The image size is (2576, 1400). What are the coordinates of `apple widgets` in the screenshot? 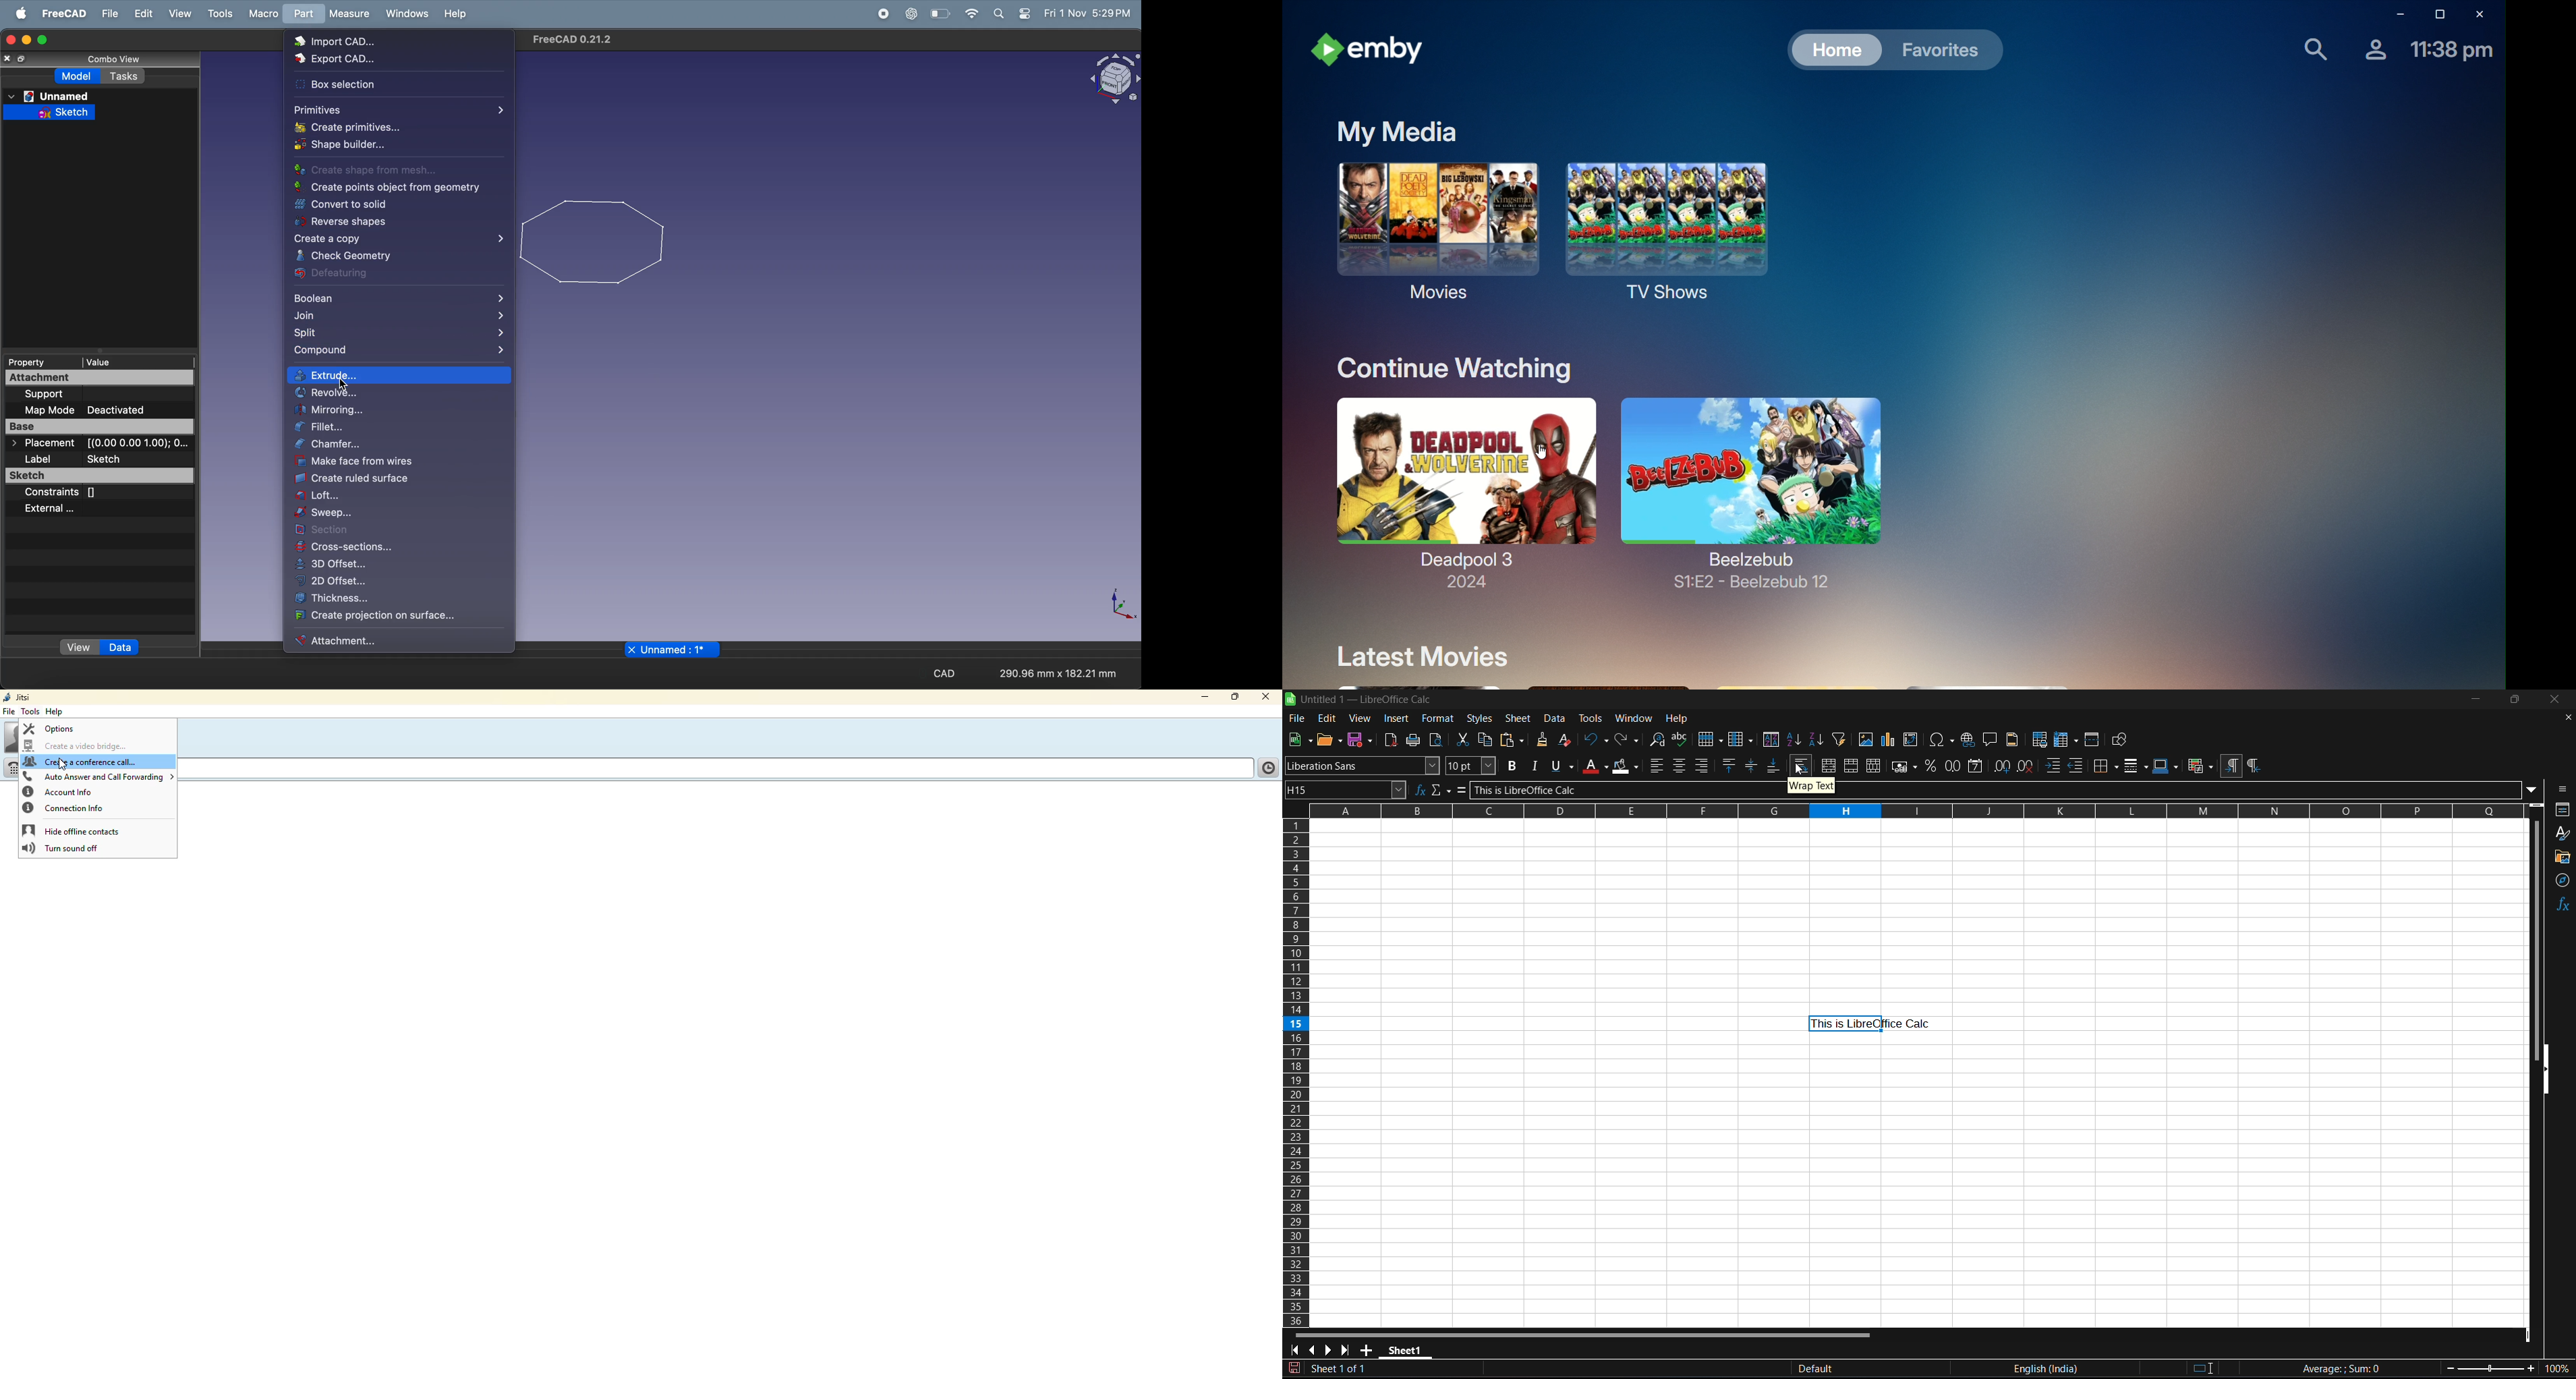 It's located at (1008, 13).